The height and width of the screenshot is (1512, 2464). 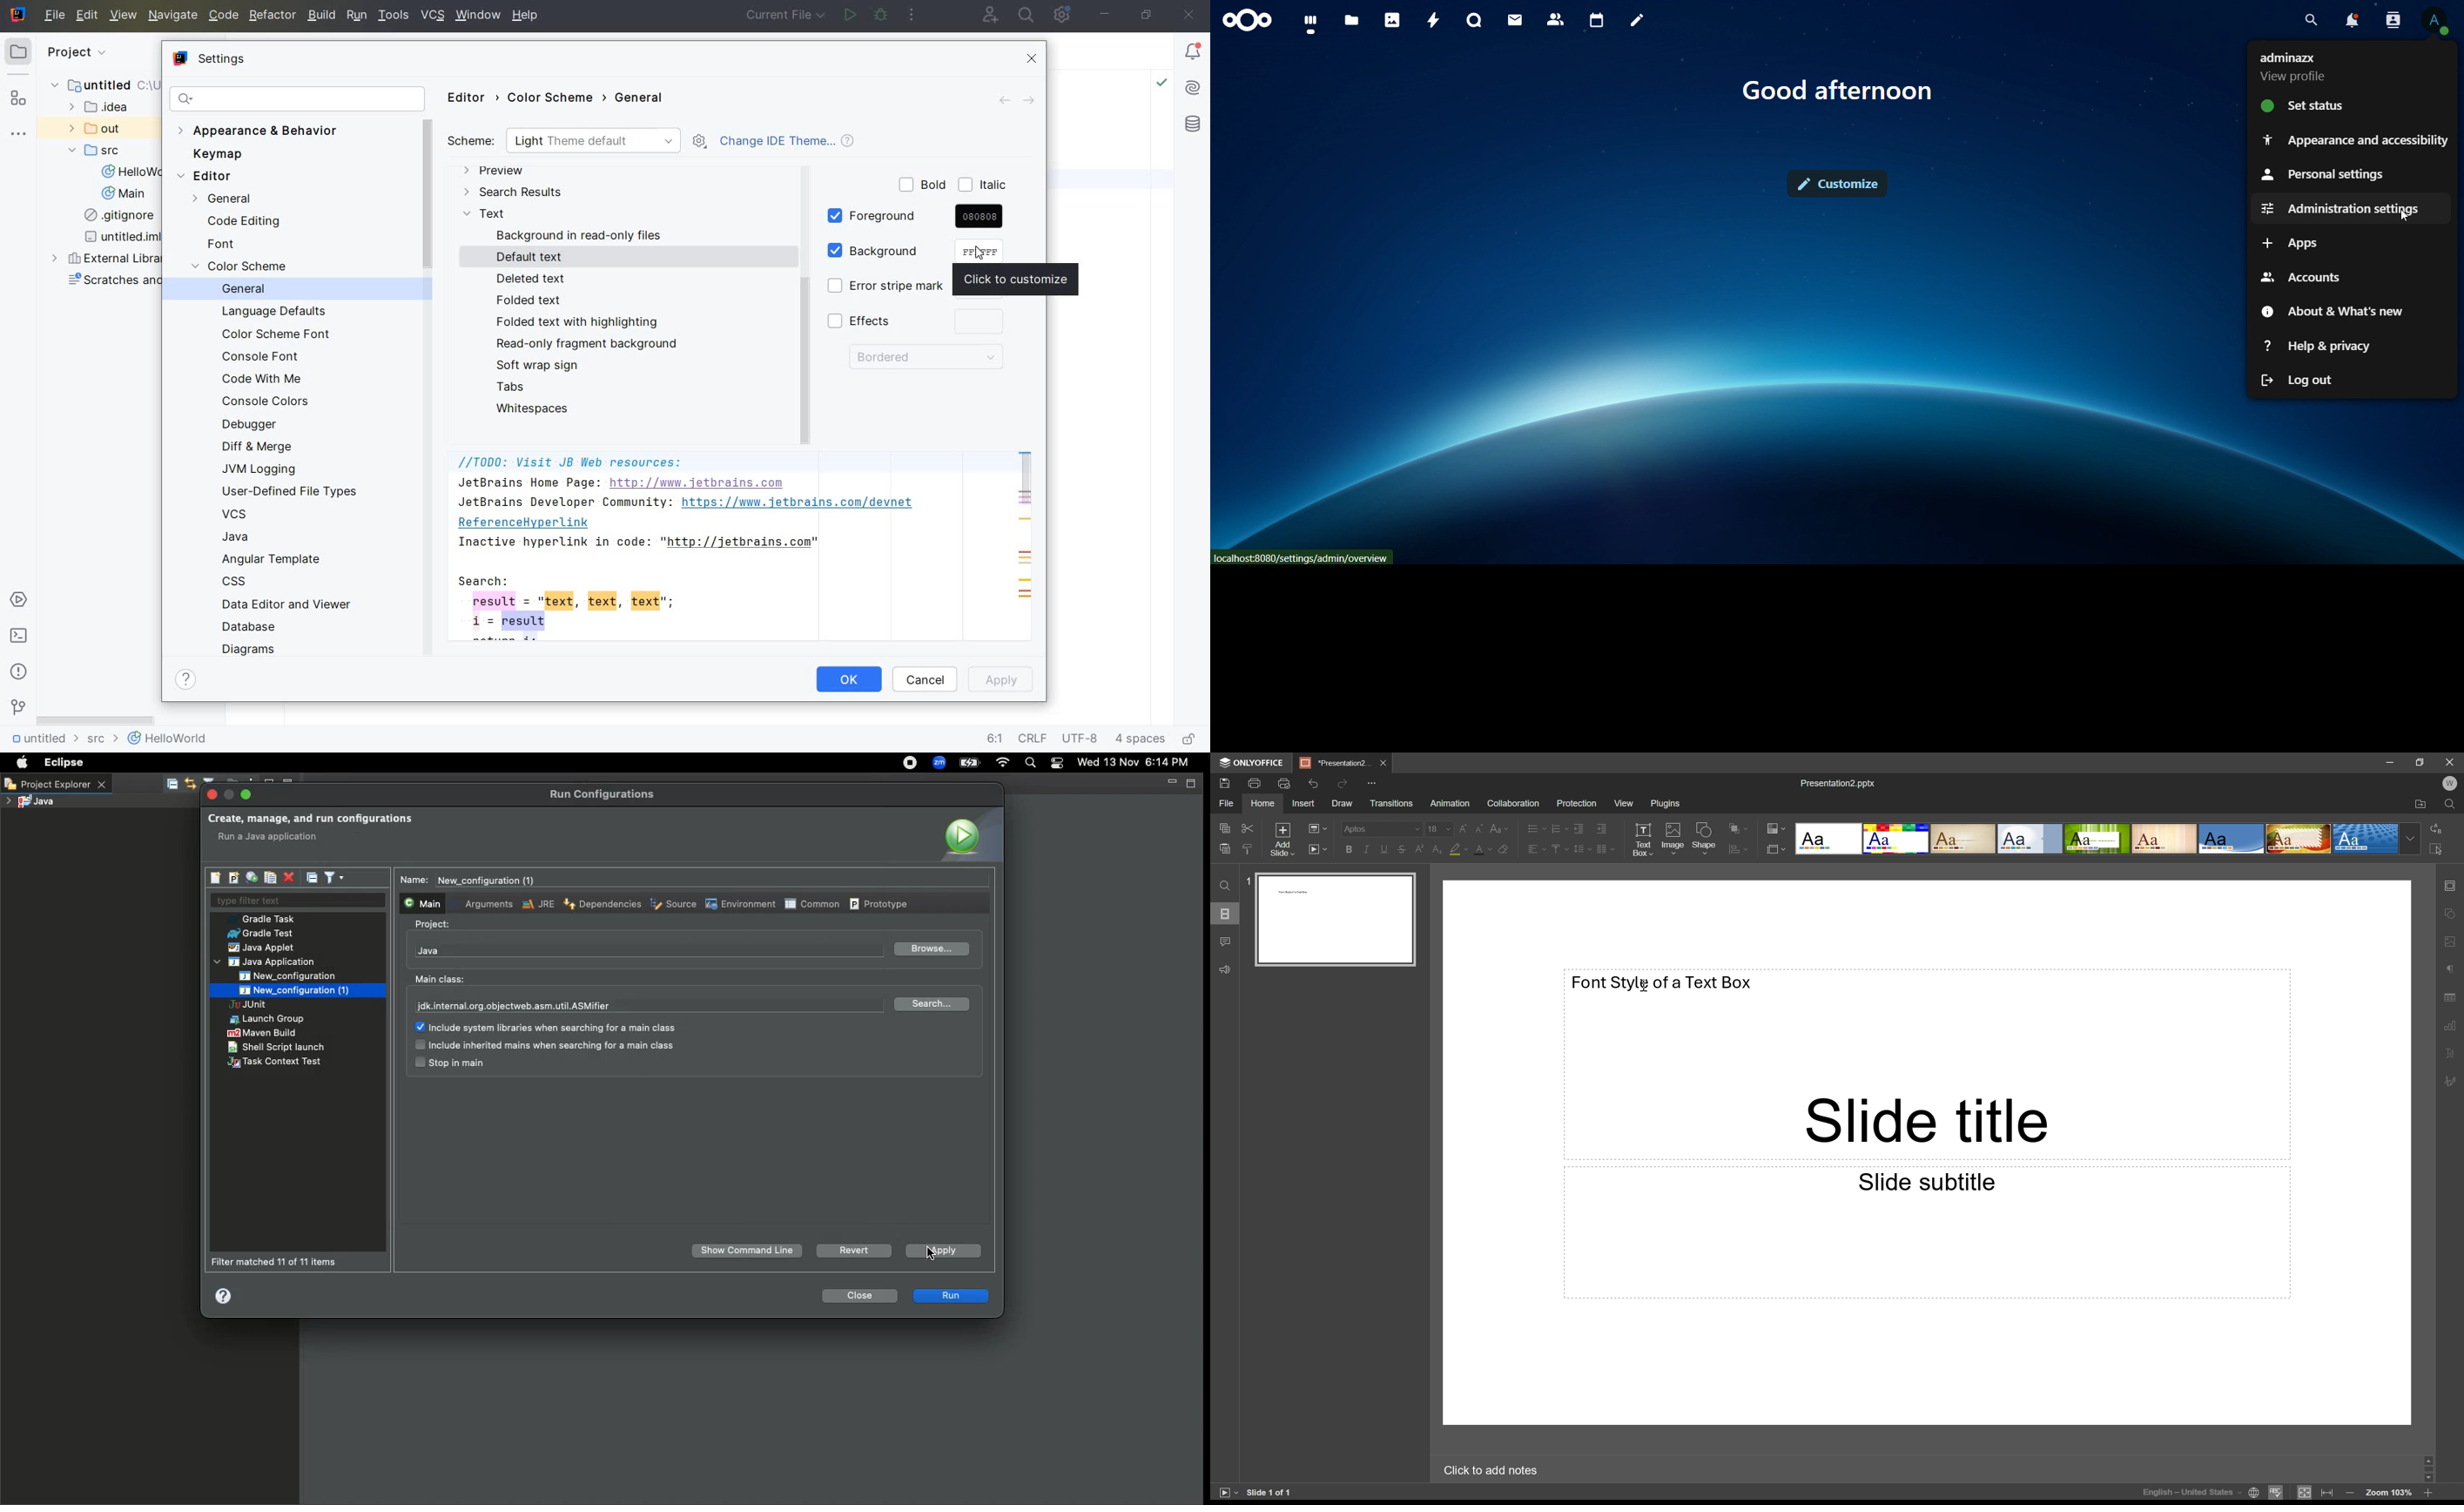 What do you see at coordinates (1479, 826) in the screenshot?
I see `Decrement font size` at bounding box center [1479, 826].